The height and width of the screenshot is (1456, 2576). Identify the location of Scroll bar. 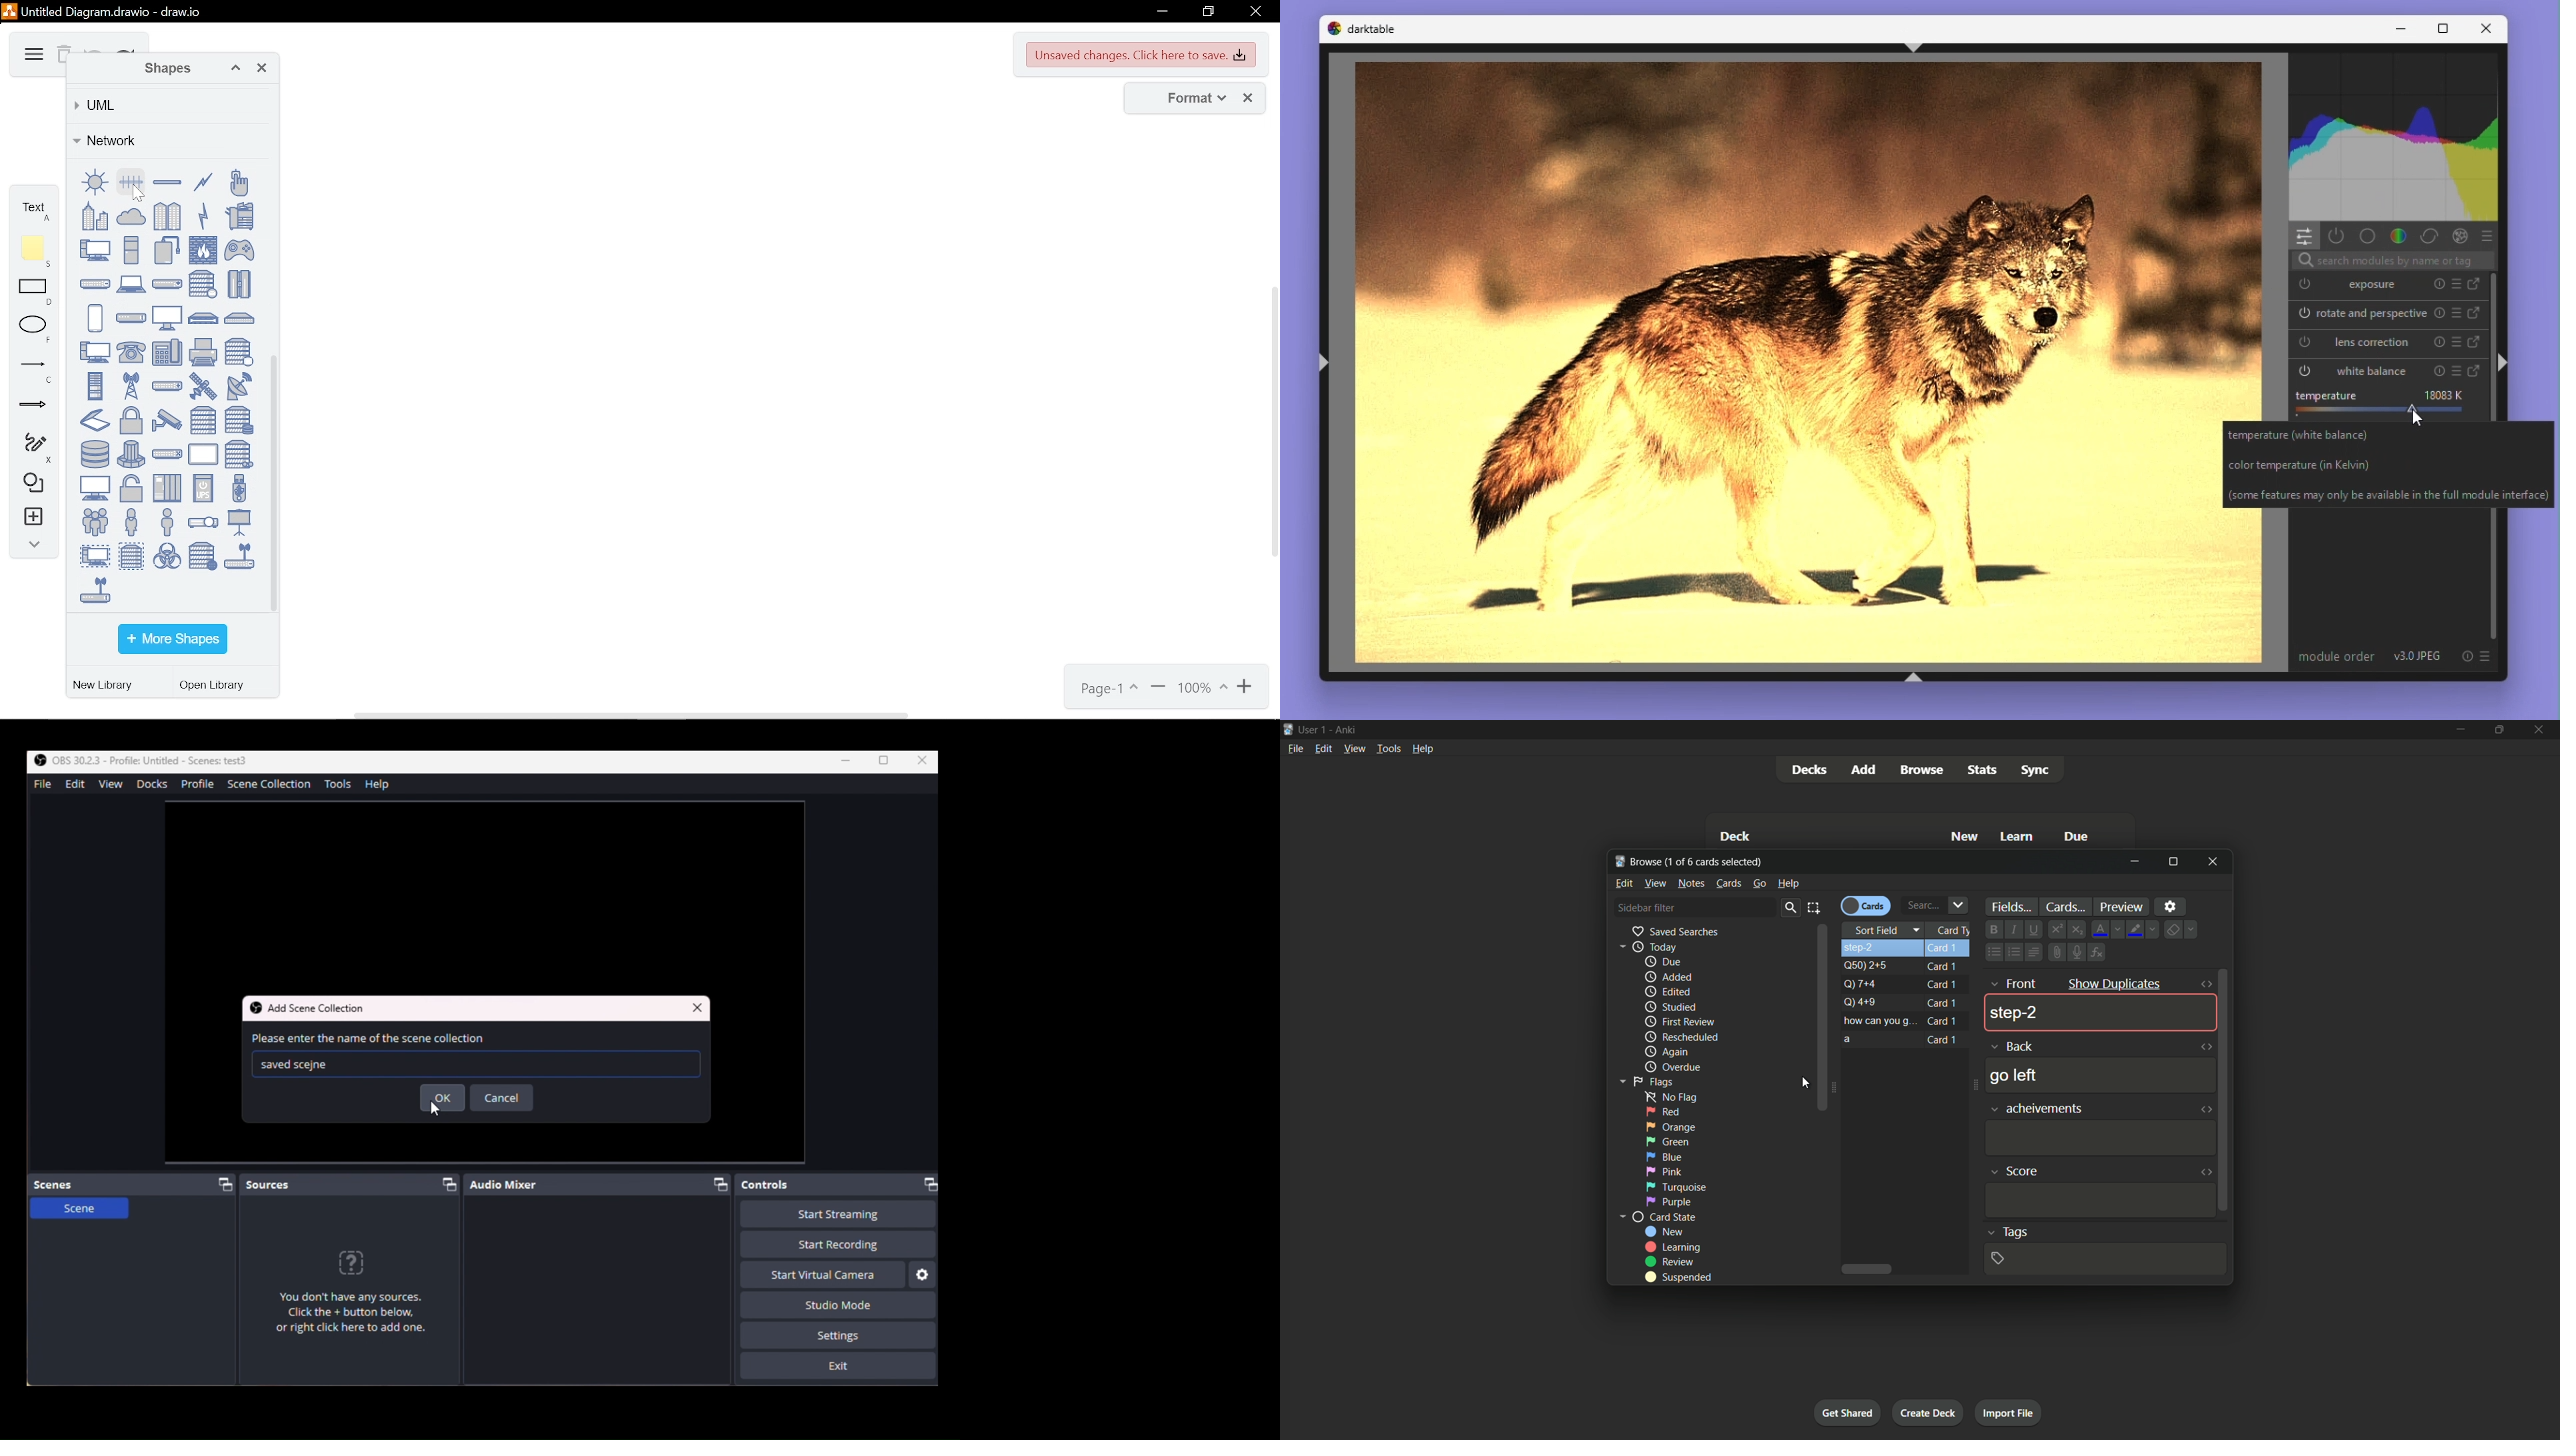
(2227, 1091).